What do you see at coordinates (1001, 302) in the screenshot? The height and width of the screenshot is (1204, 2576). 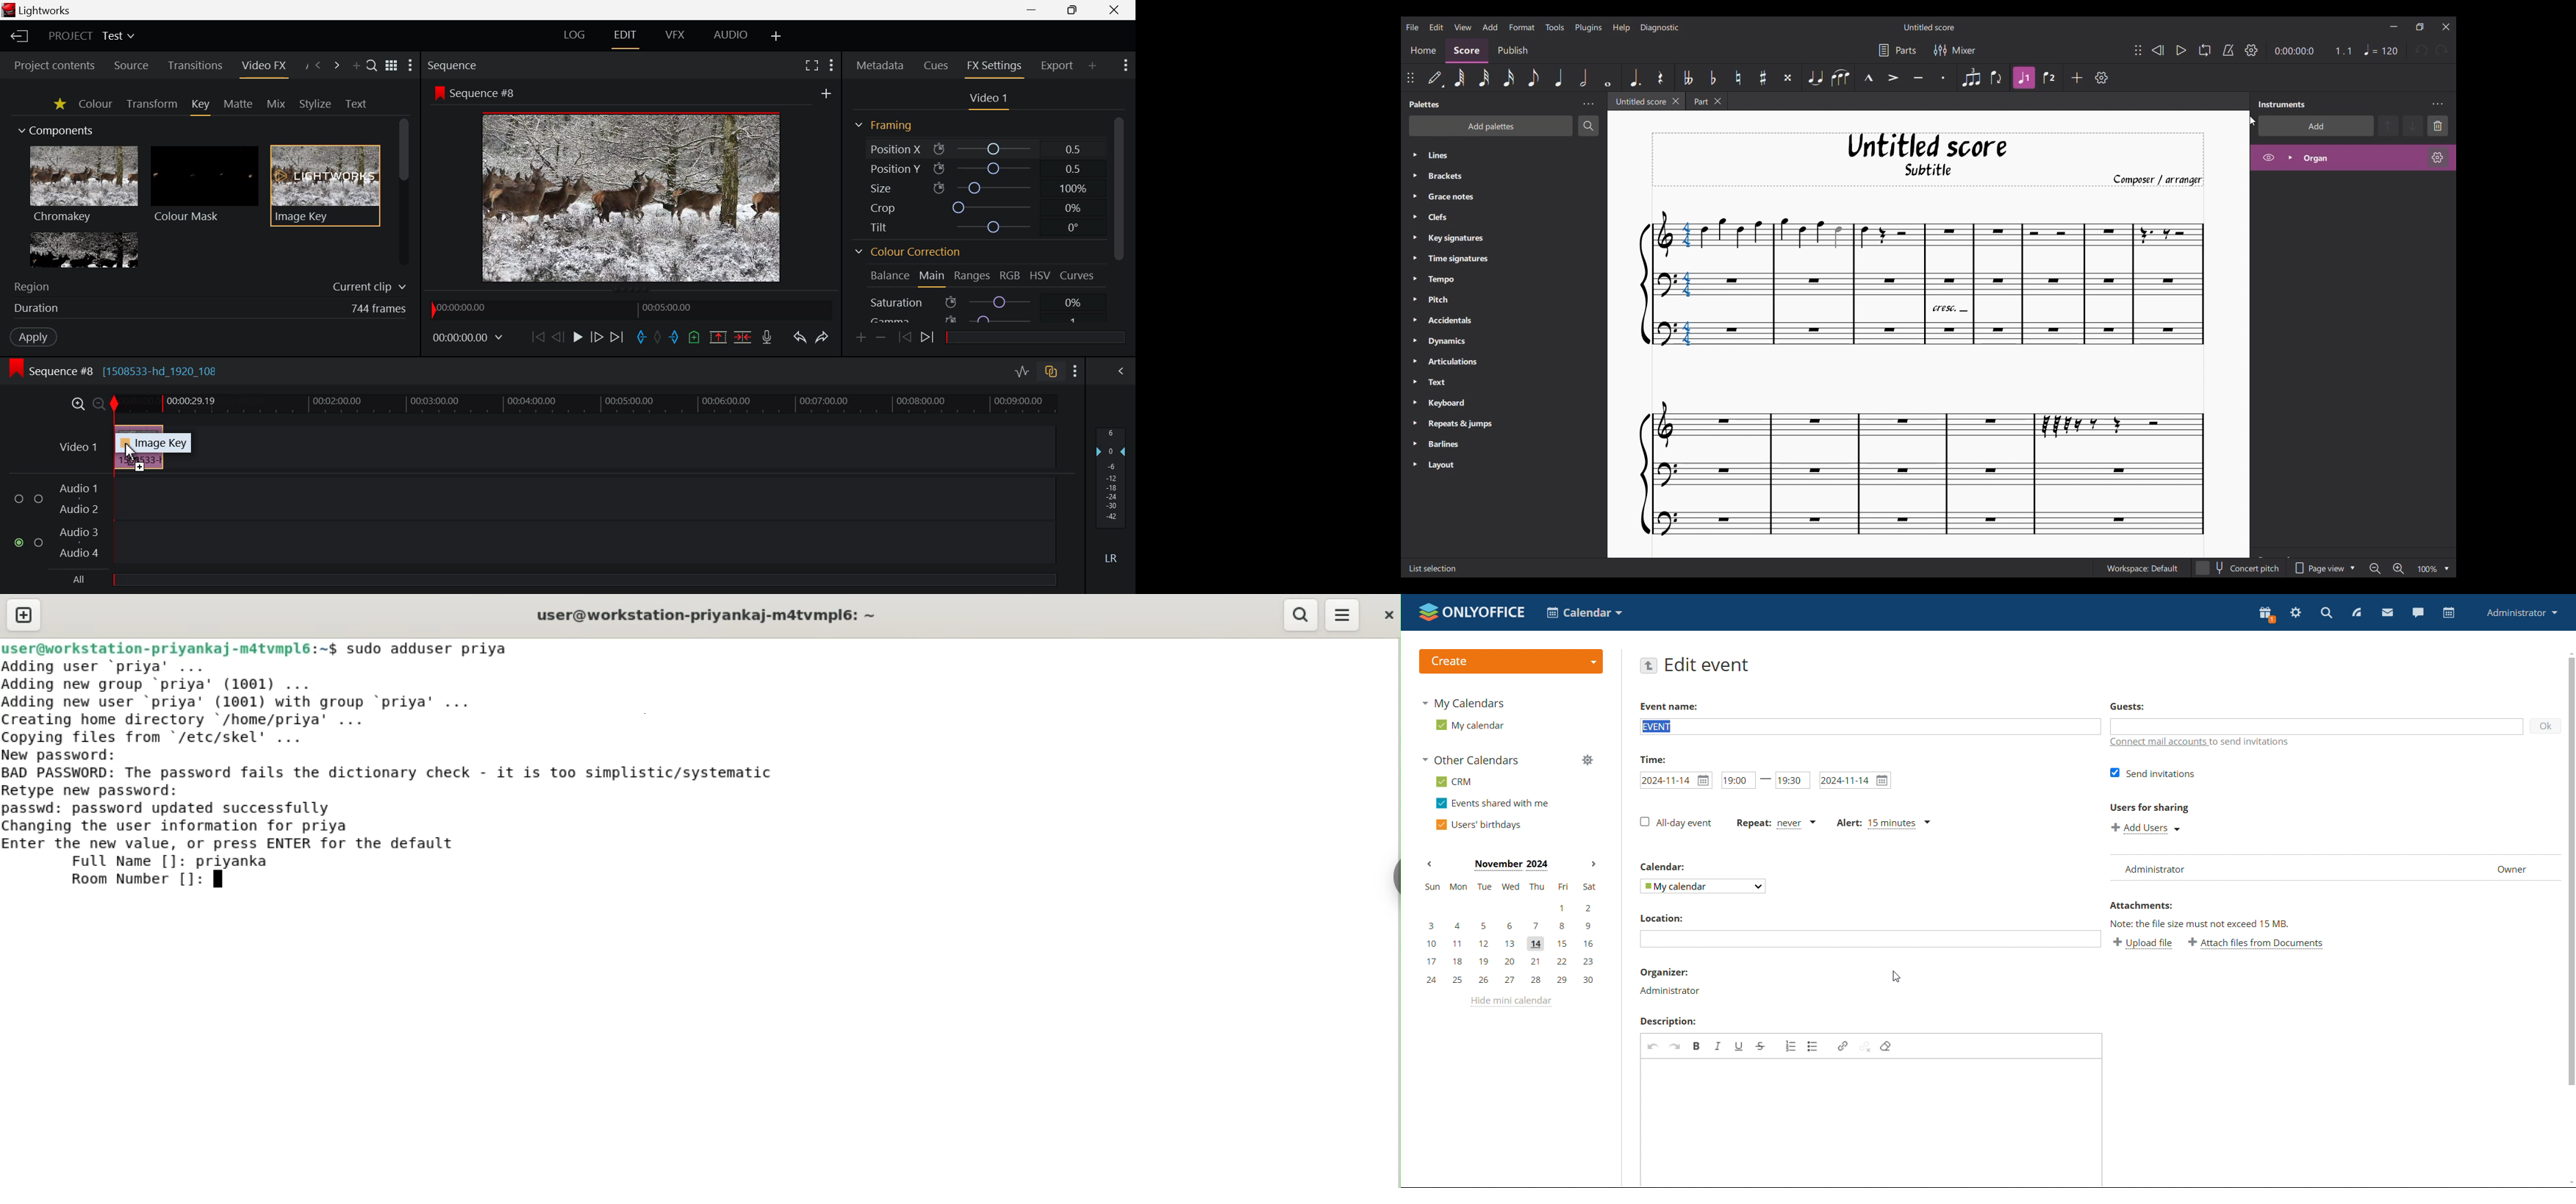 I see `Saturation ` at bounding box center [1001, 302].